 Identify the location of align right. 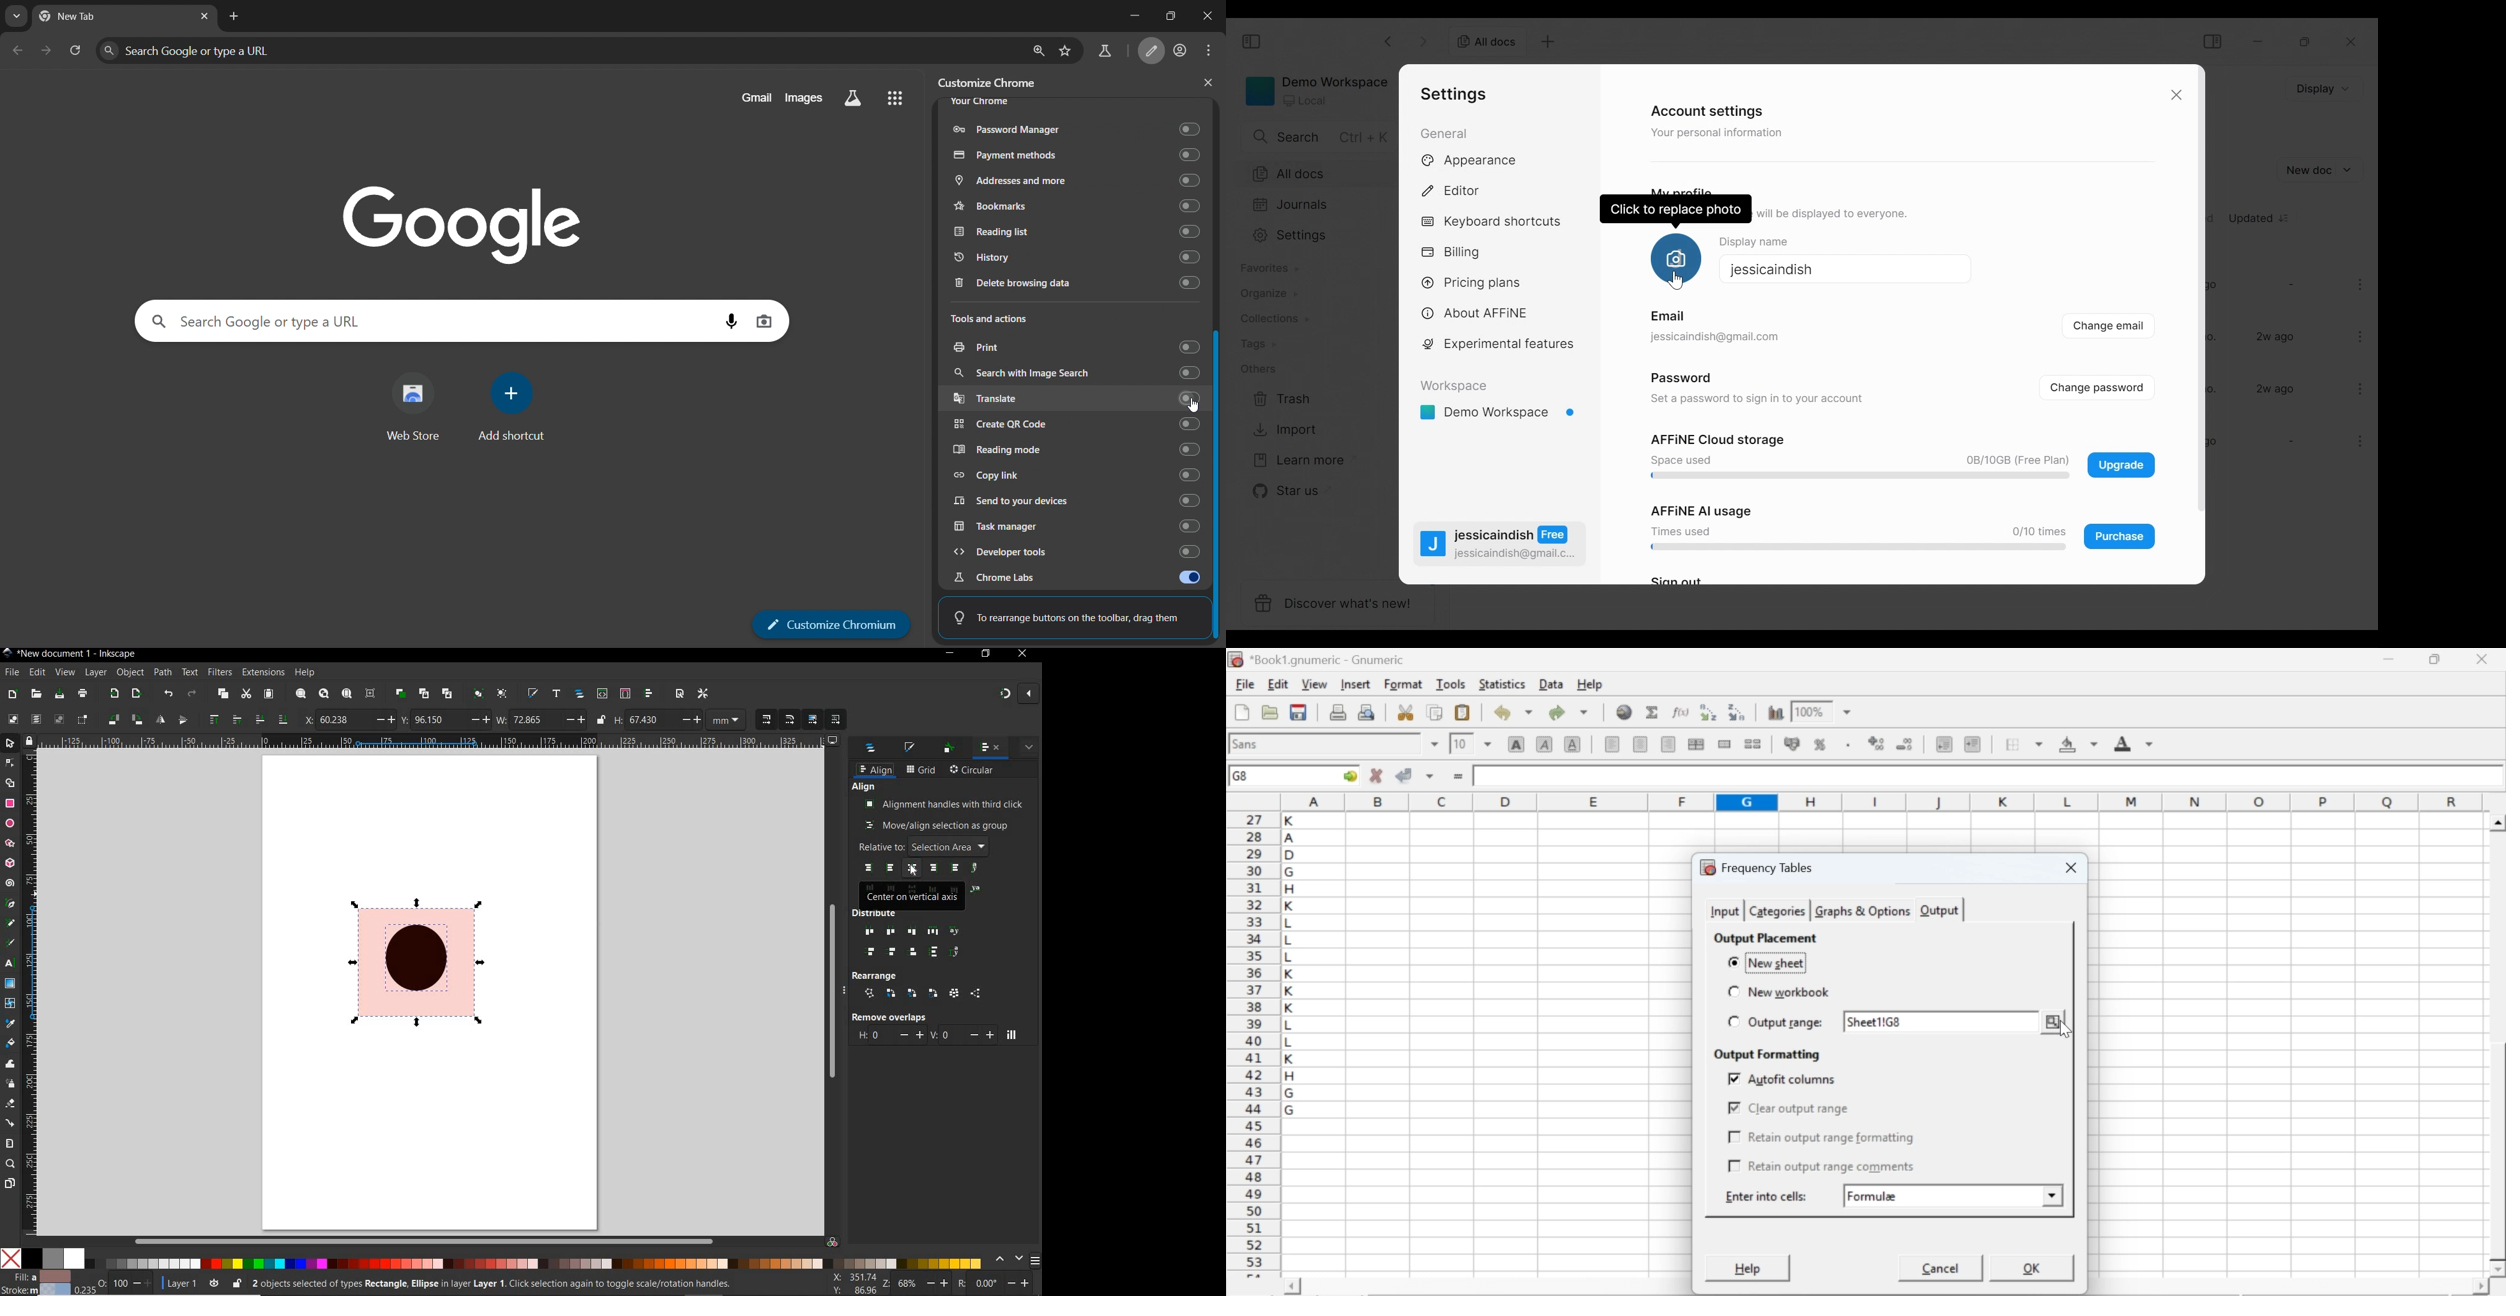
(1668, 745).